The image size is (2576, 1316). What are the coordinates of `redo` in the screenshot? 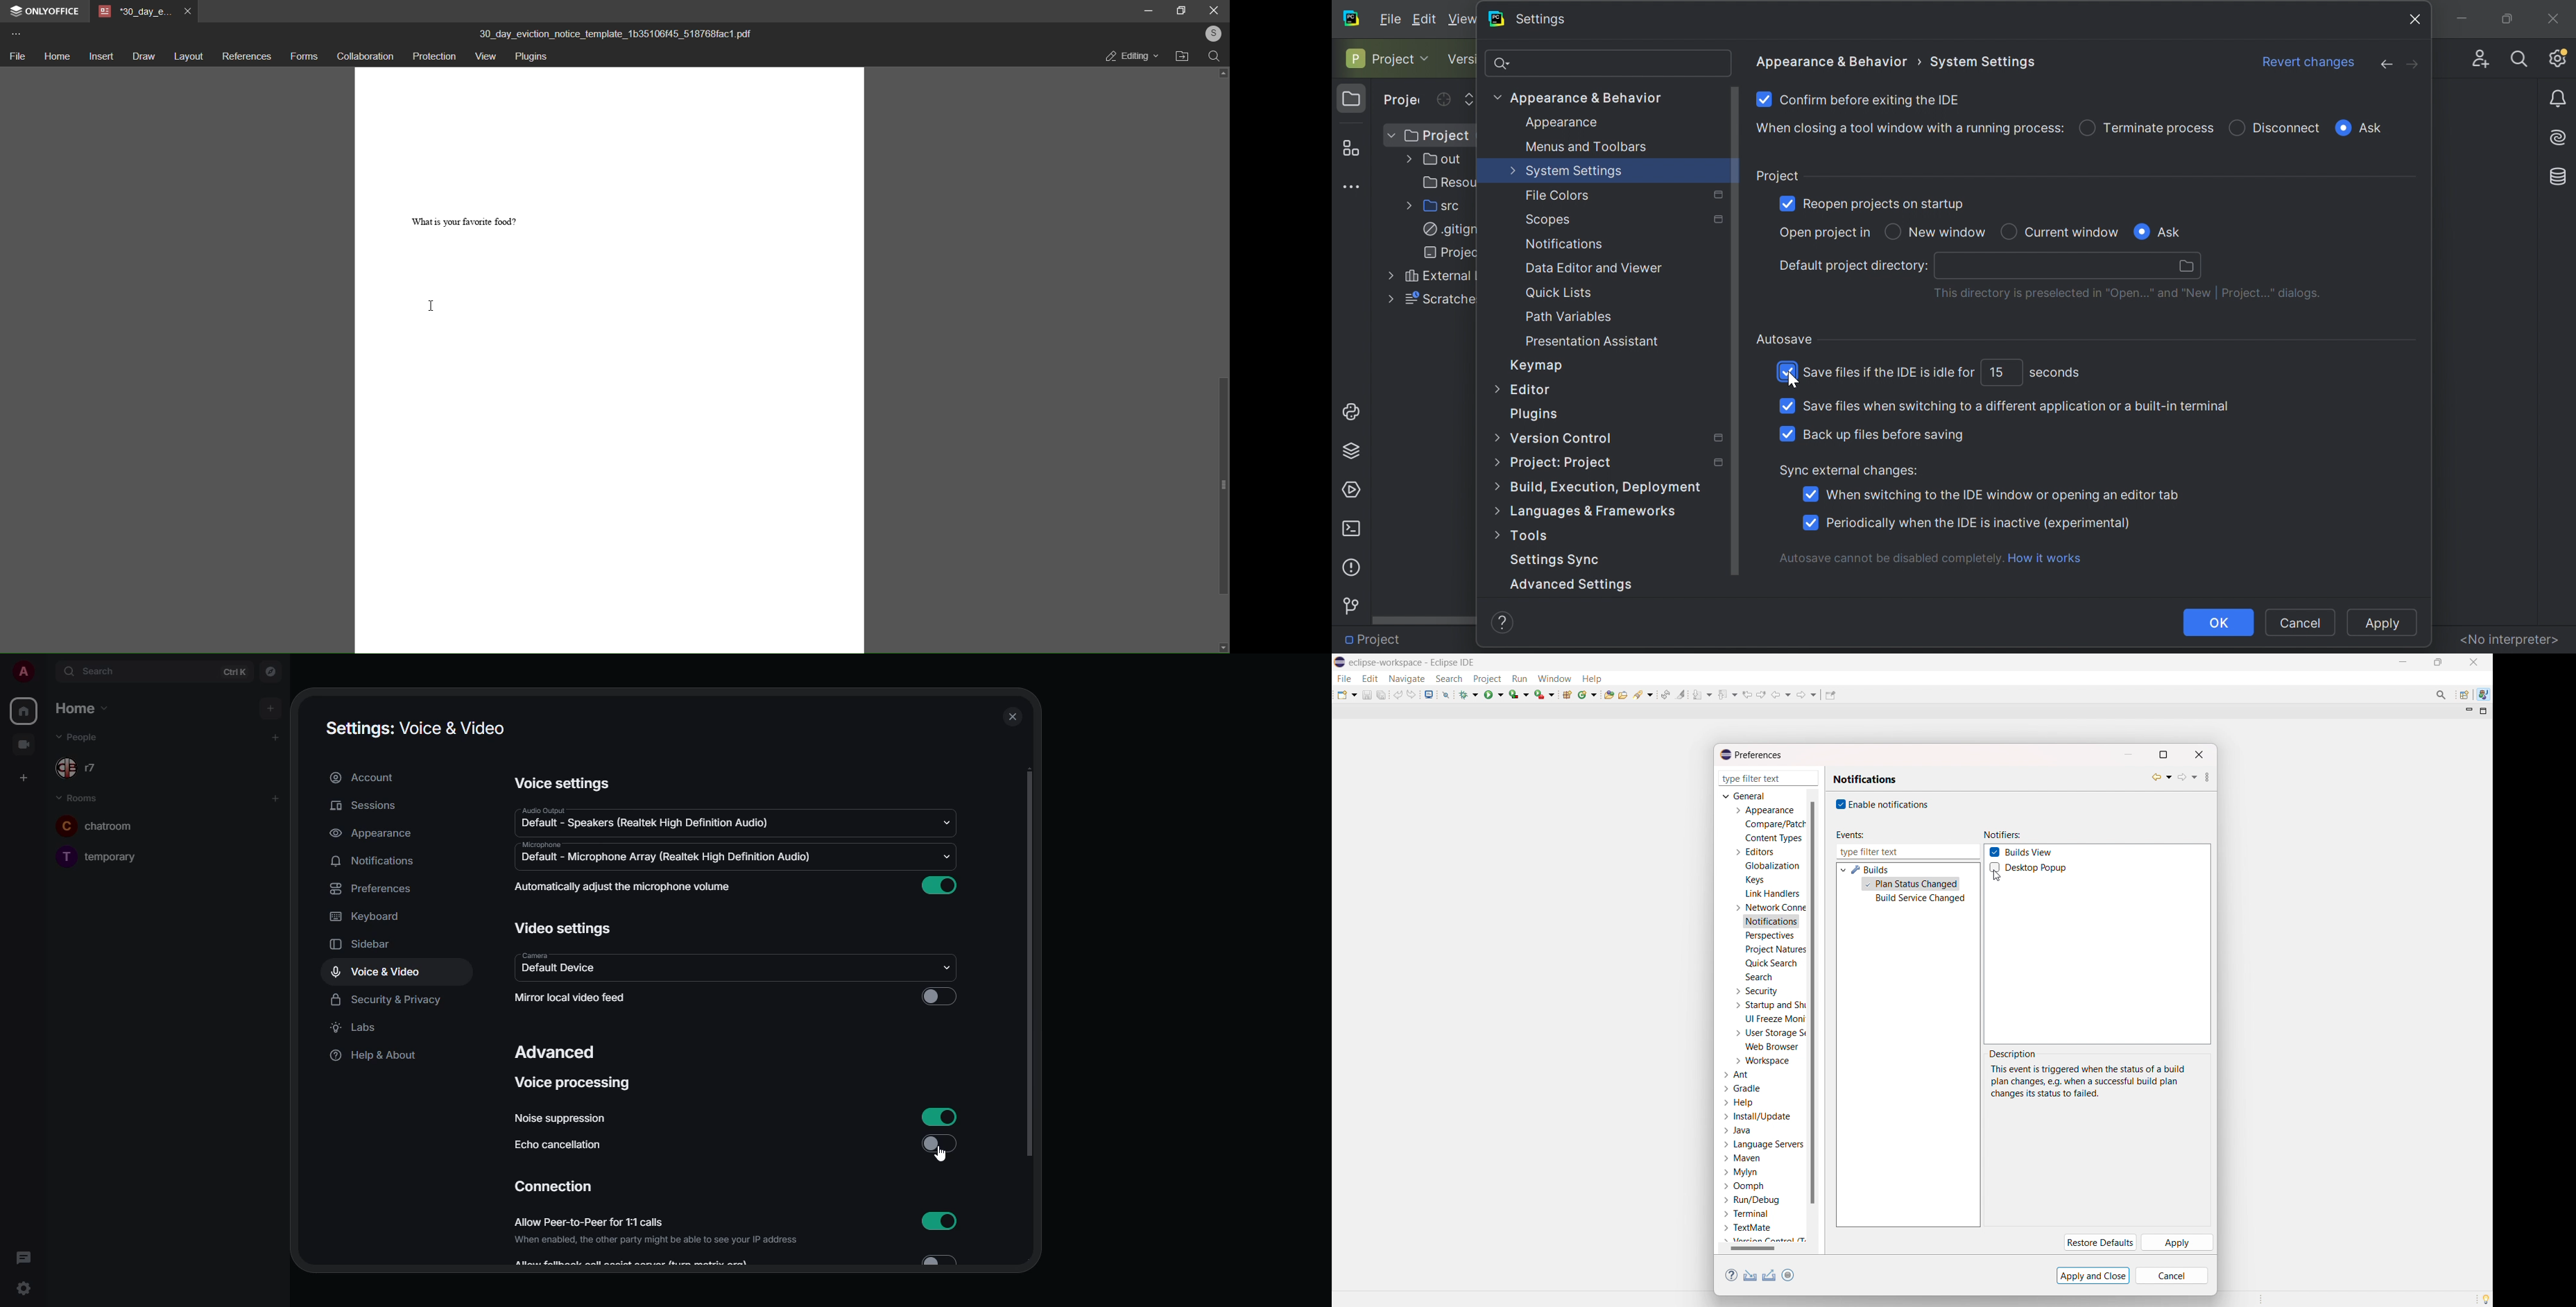 It's located at (1412, 694).